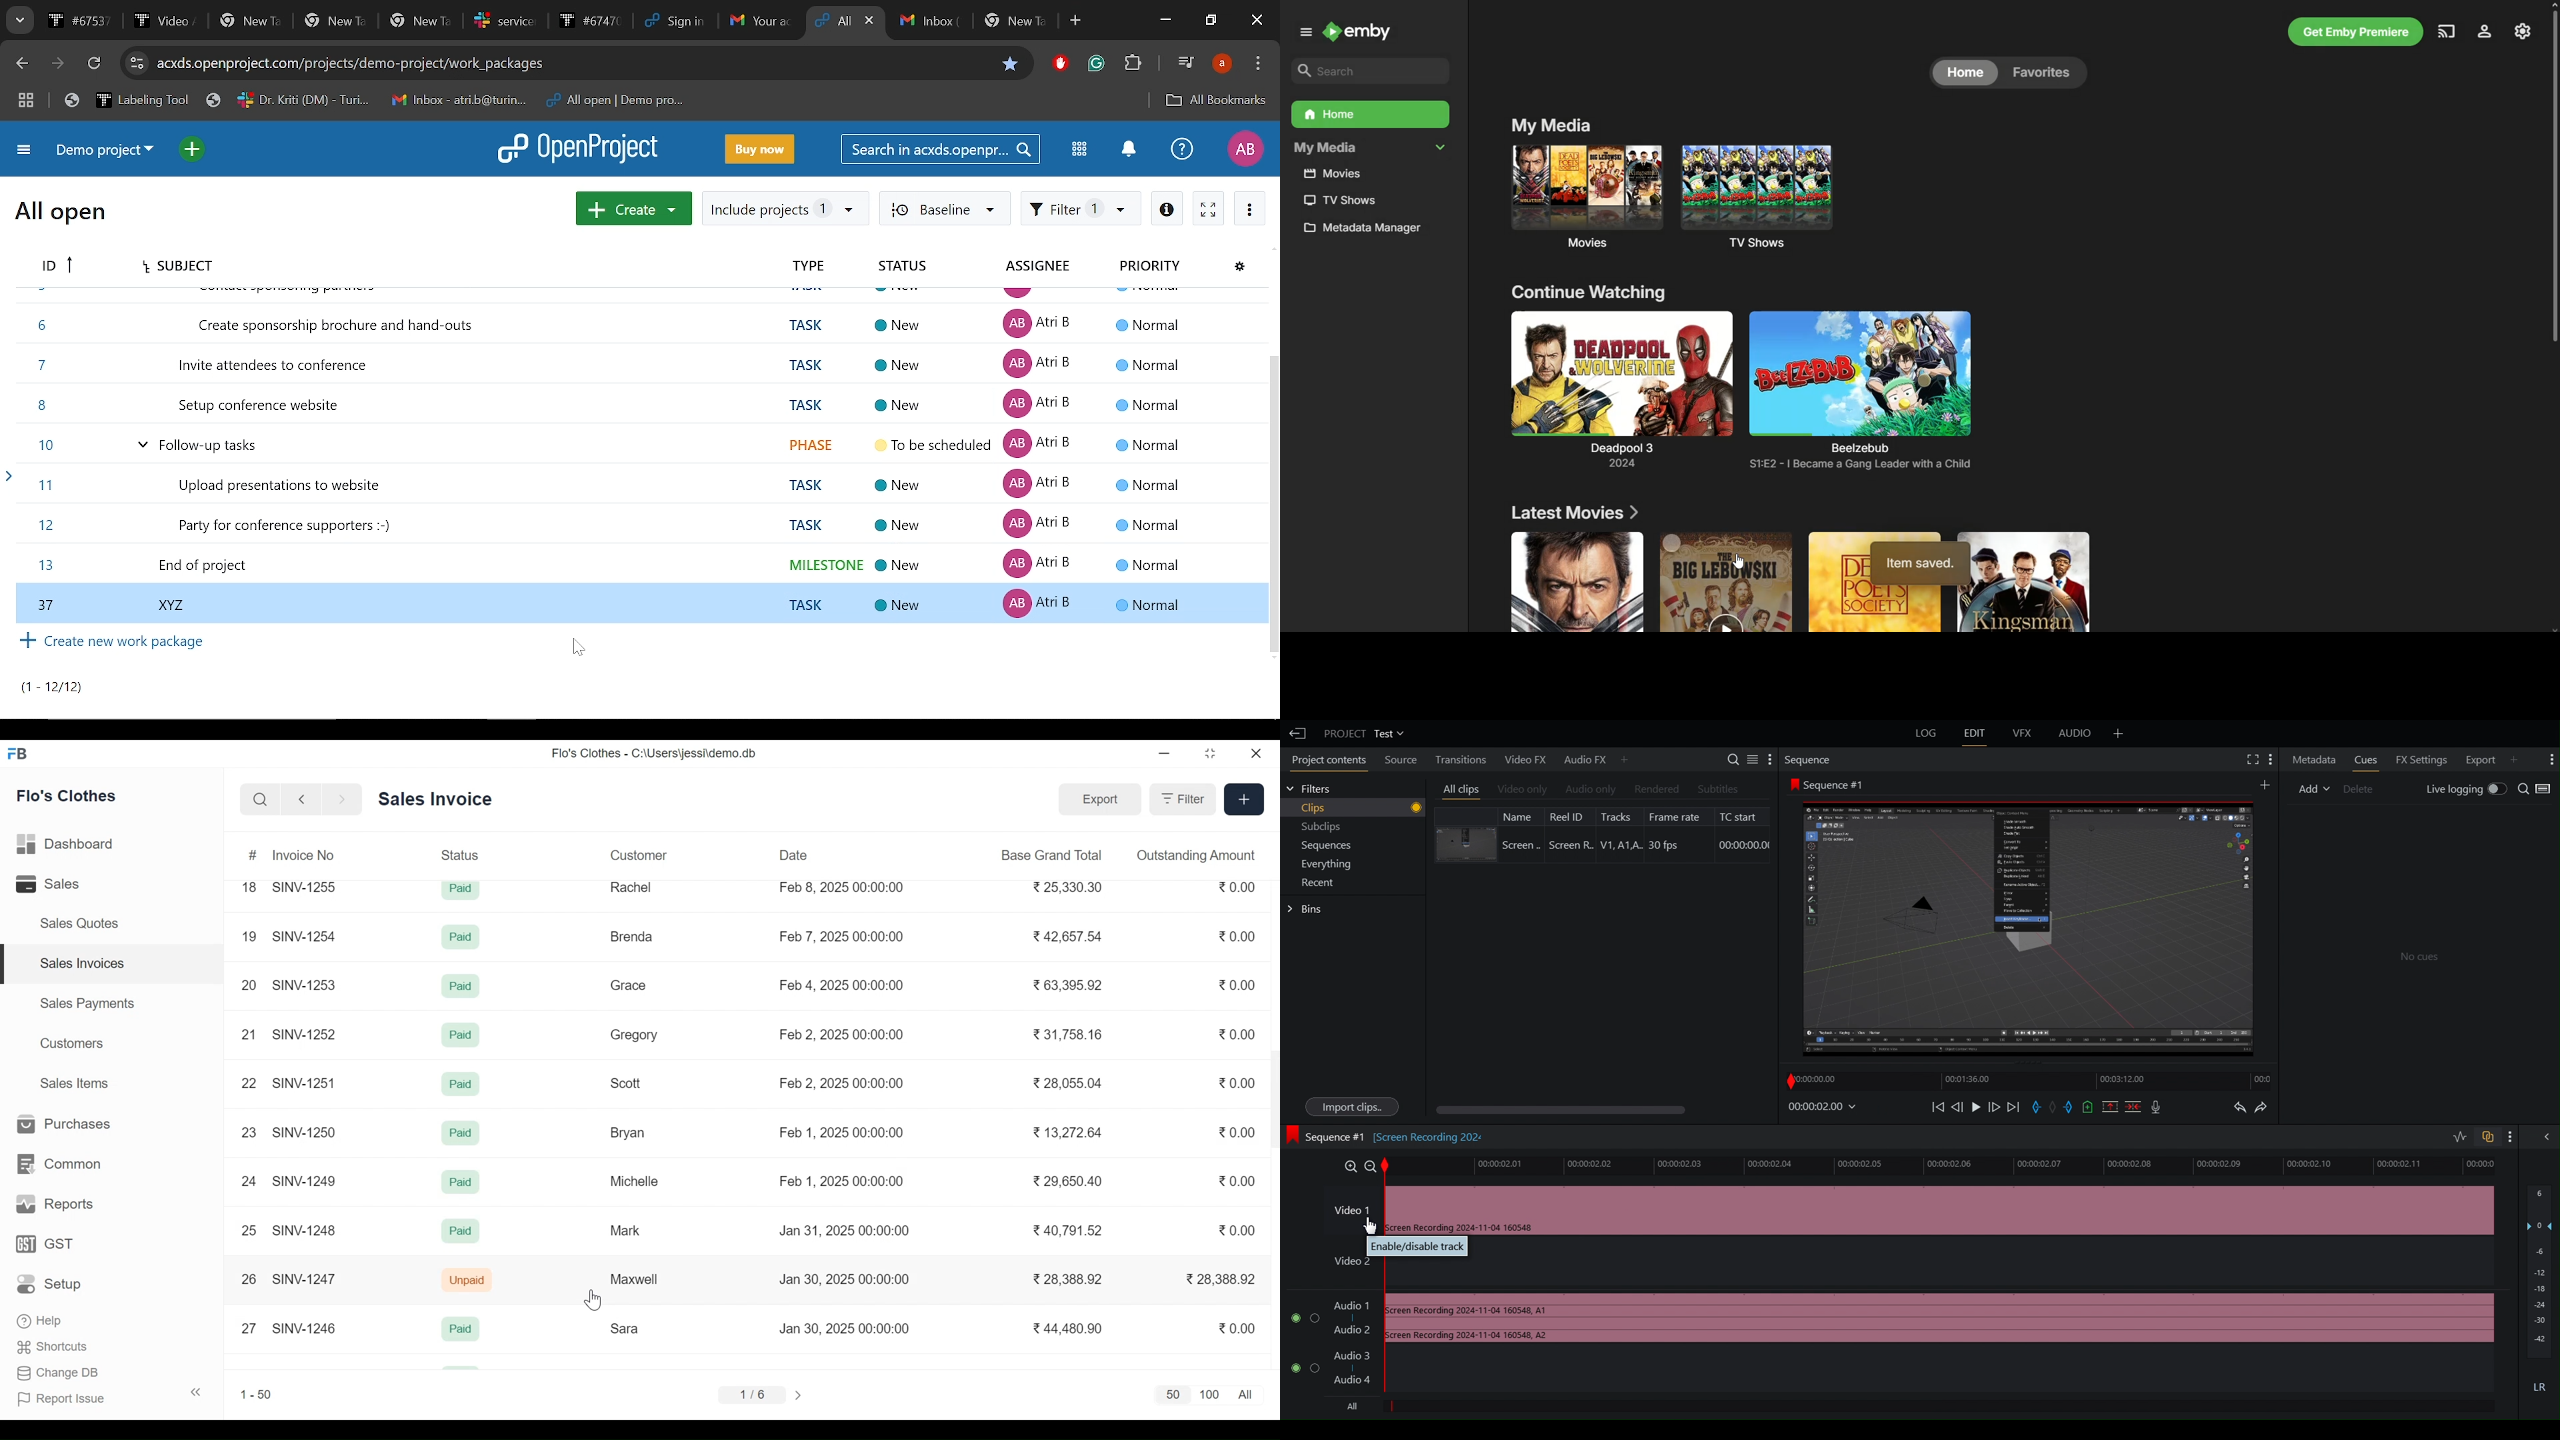 The height and width of the screenshot is (1456, 2576). Describe the element at coordinates (53, 1349) in the screenshot. I see `Shortcuts` at that location.